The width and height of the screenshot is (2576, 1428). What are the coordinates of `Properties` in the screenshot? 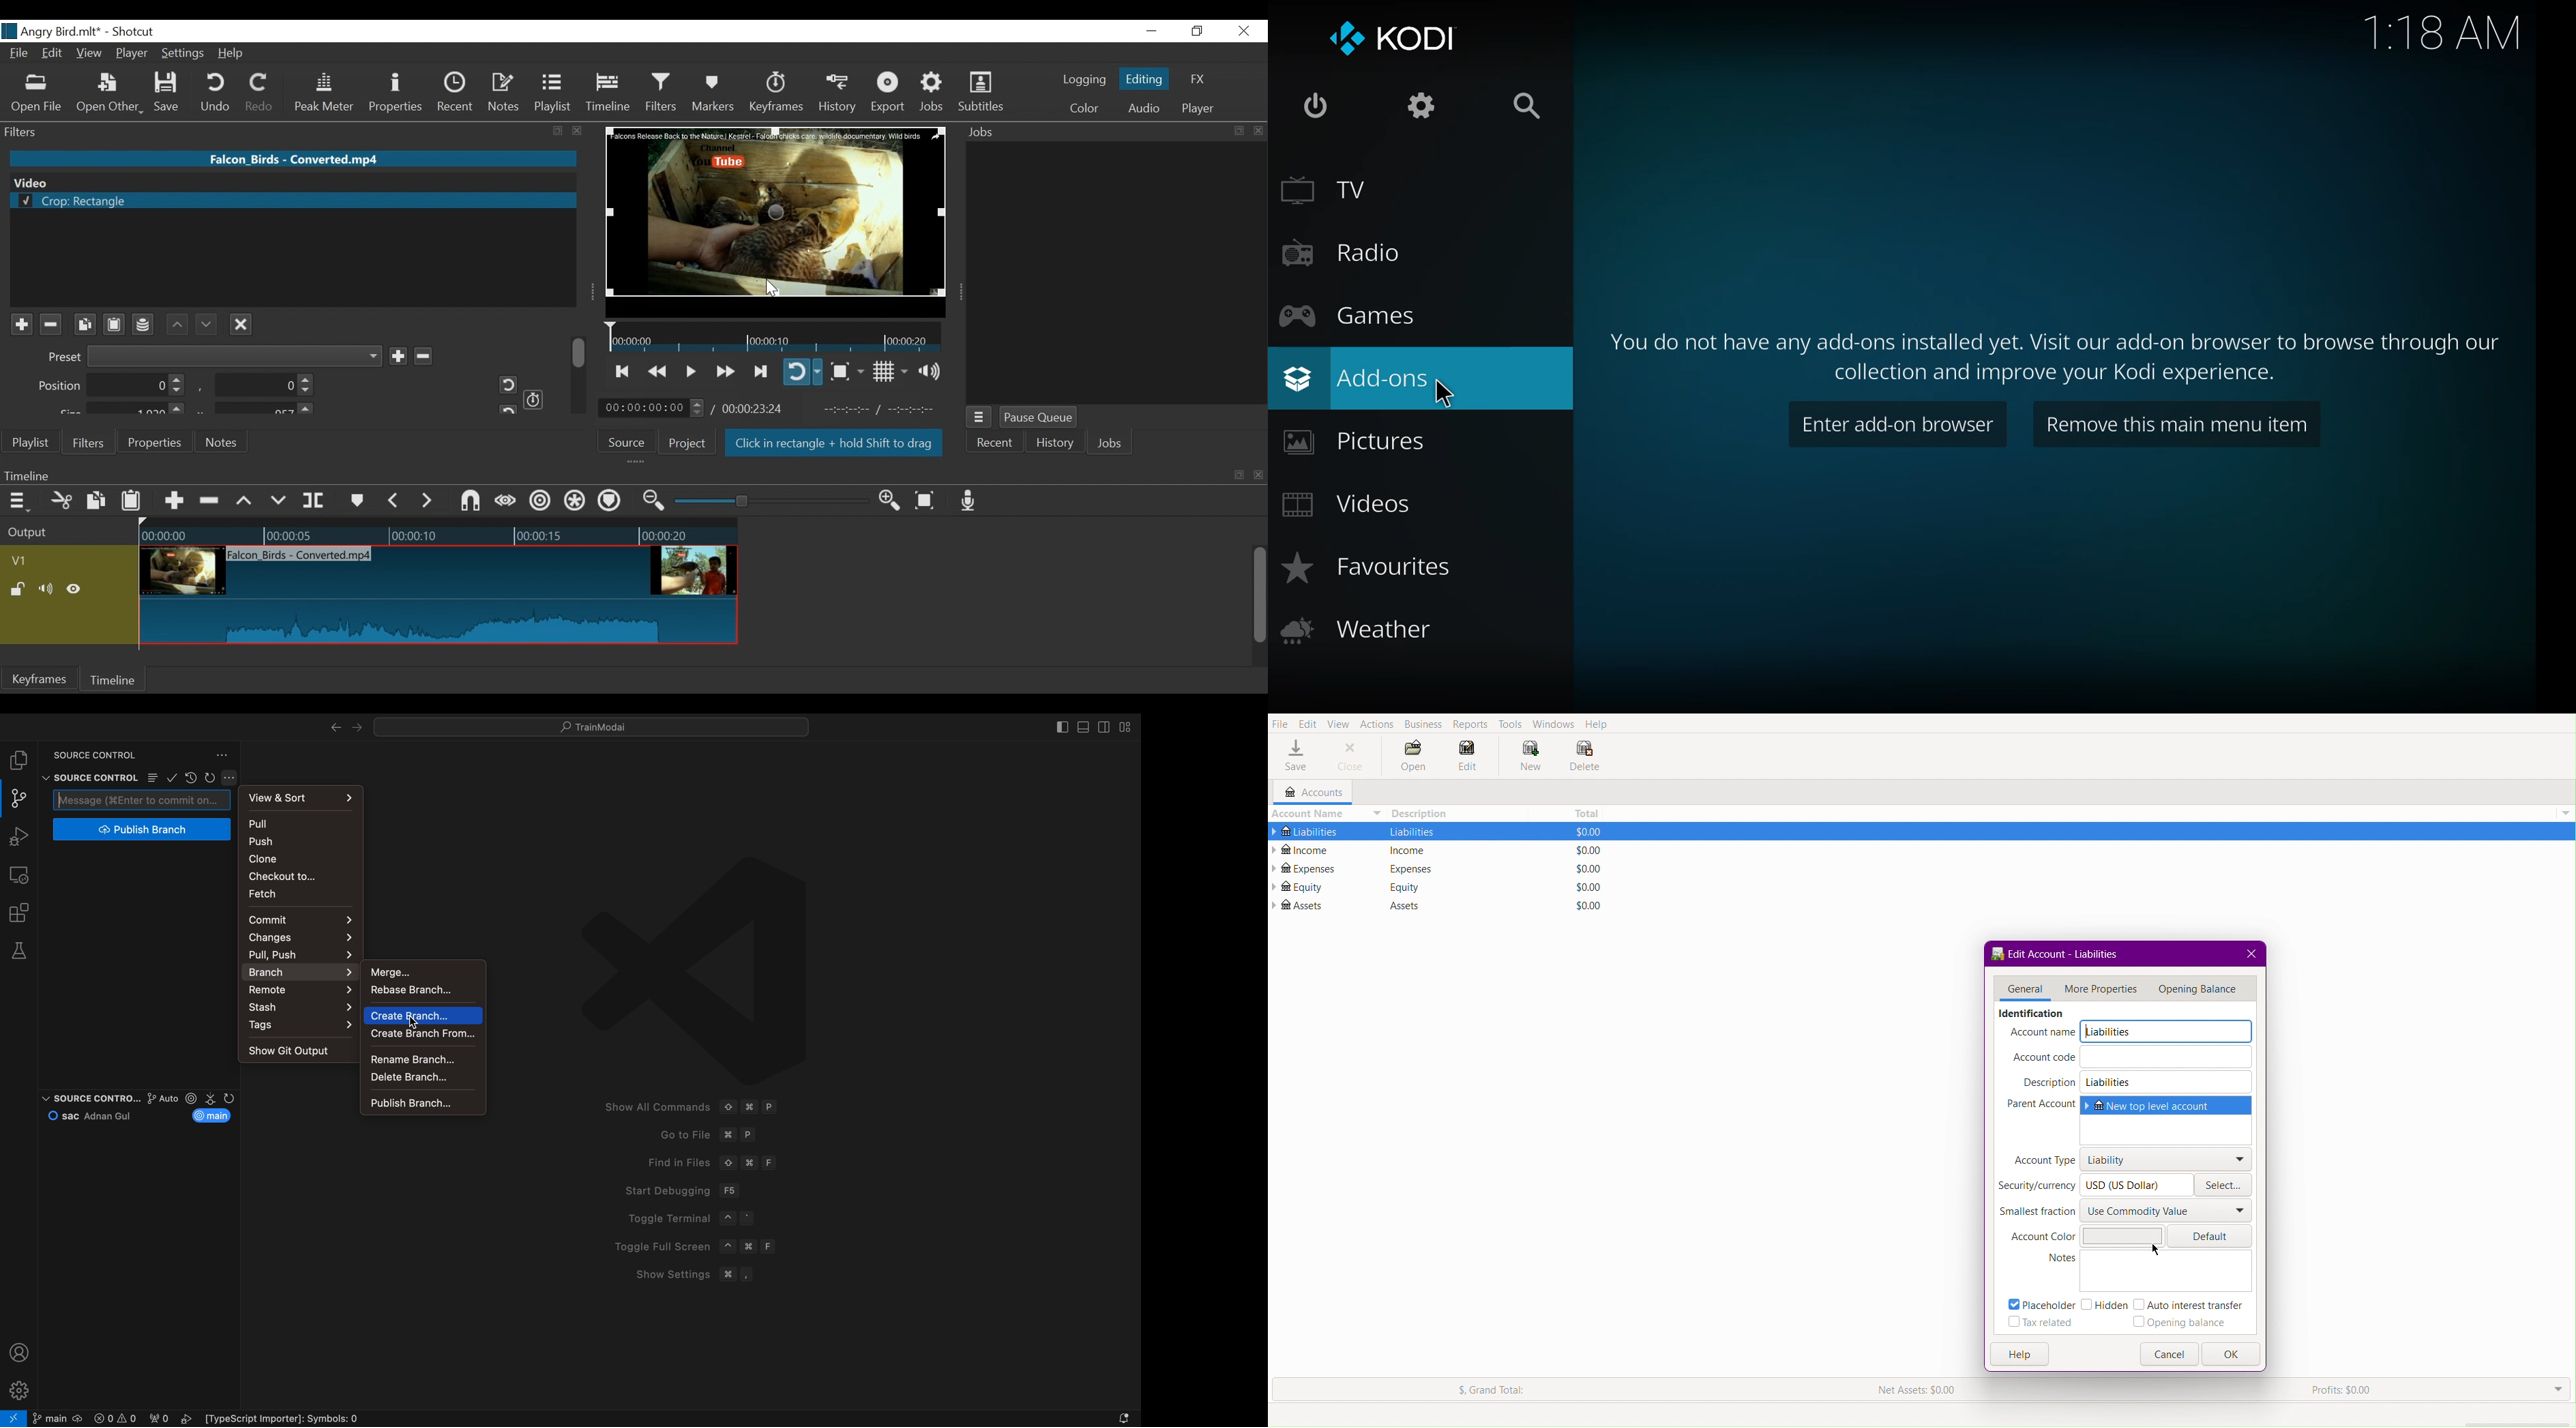 It's located at (398, 94).